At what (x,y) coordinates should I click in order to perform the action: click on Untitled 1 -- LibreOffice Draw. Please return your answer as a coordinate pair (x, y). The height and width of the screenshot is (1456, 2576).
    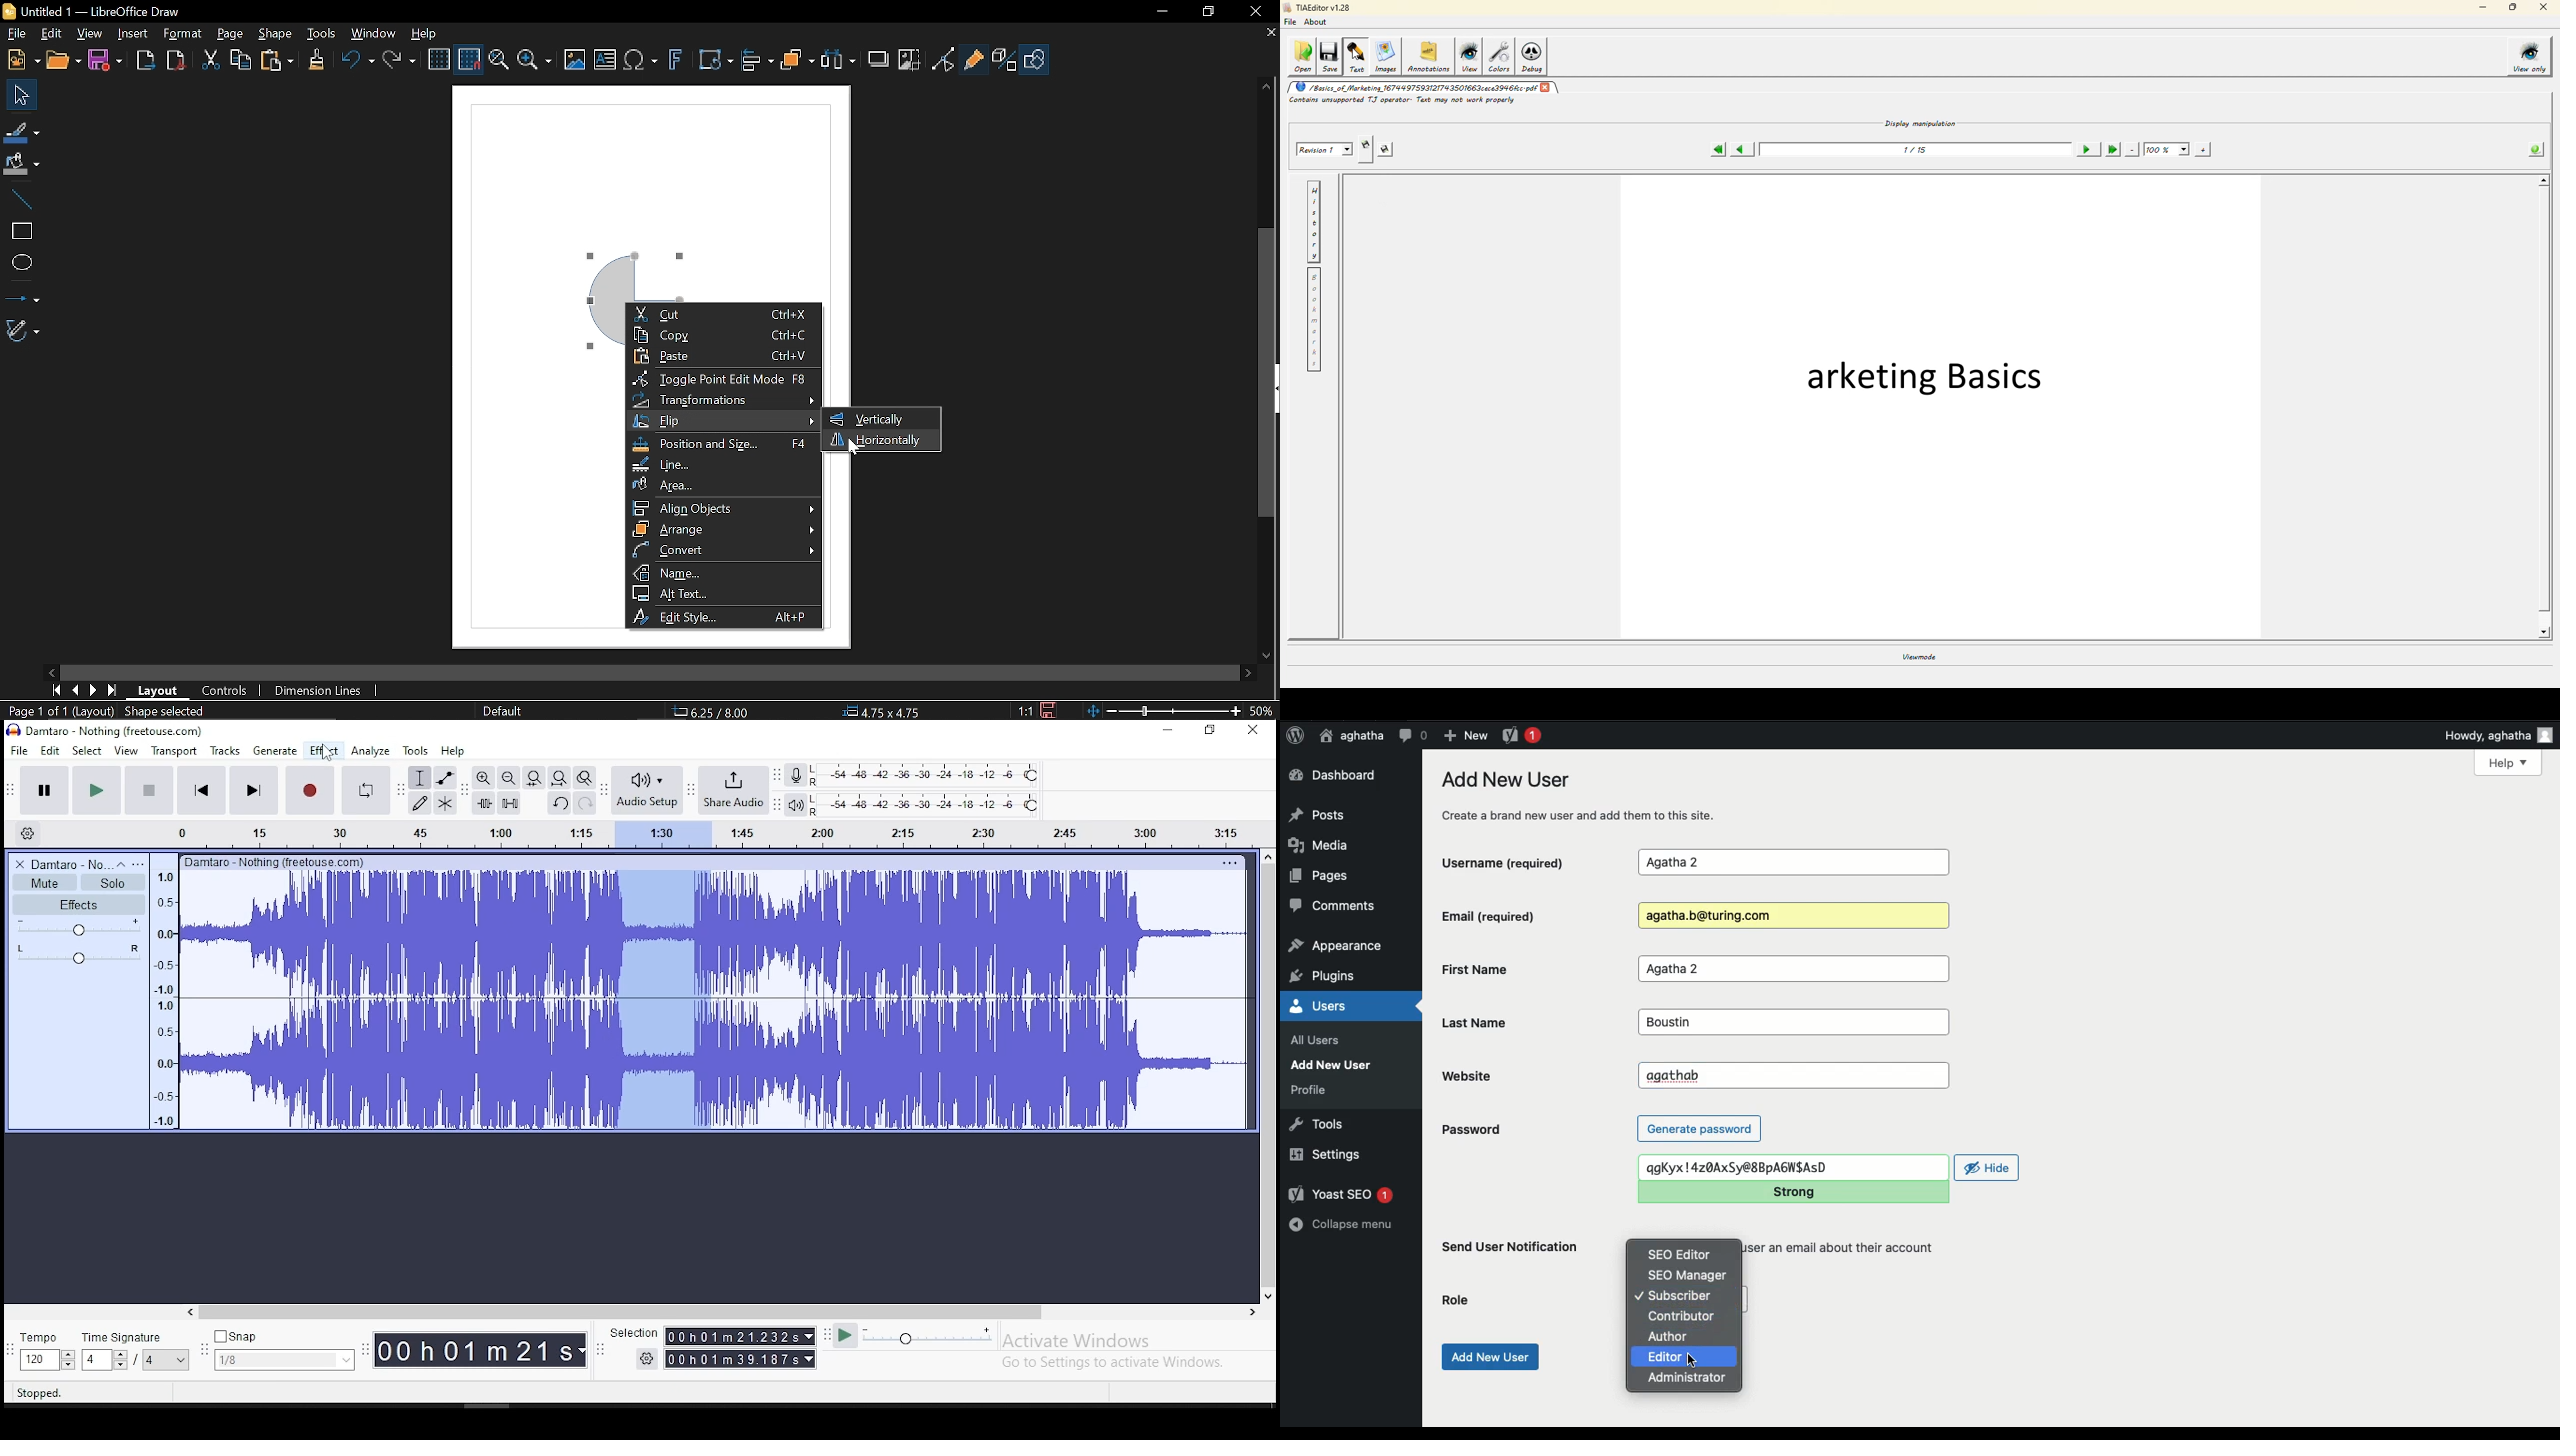
    Looking at the image, I should click on (110, 11).